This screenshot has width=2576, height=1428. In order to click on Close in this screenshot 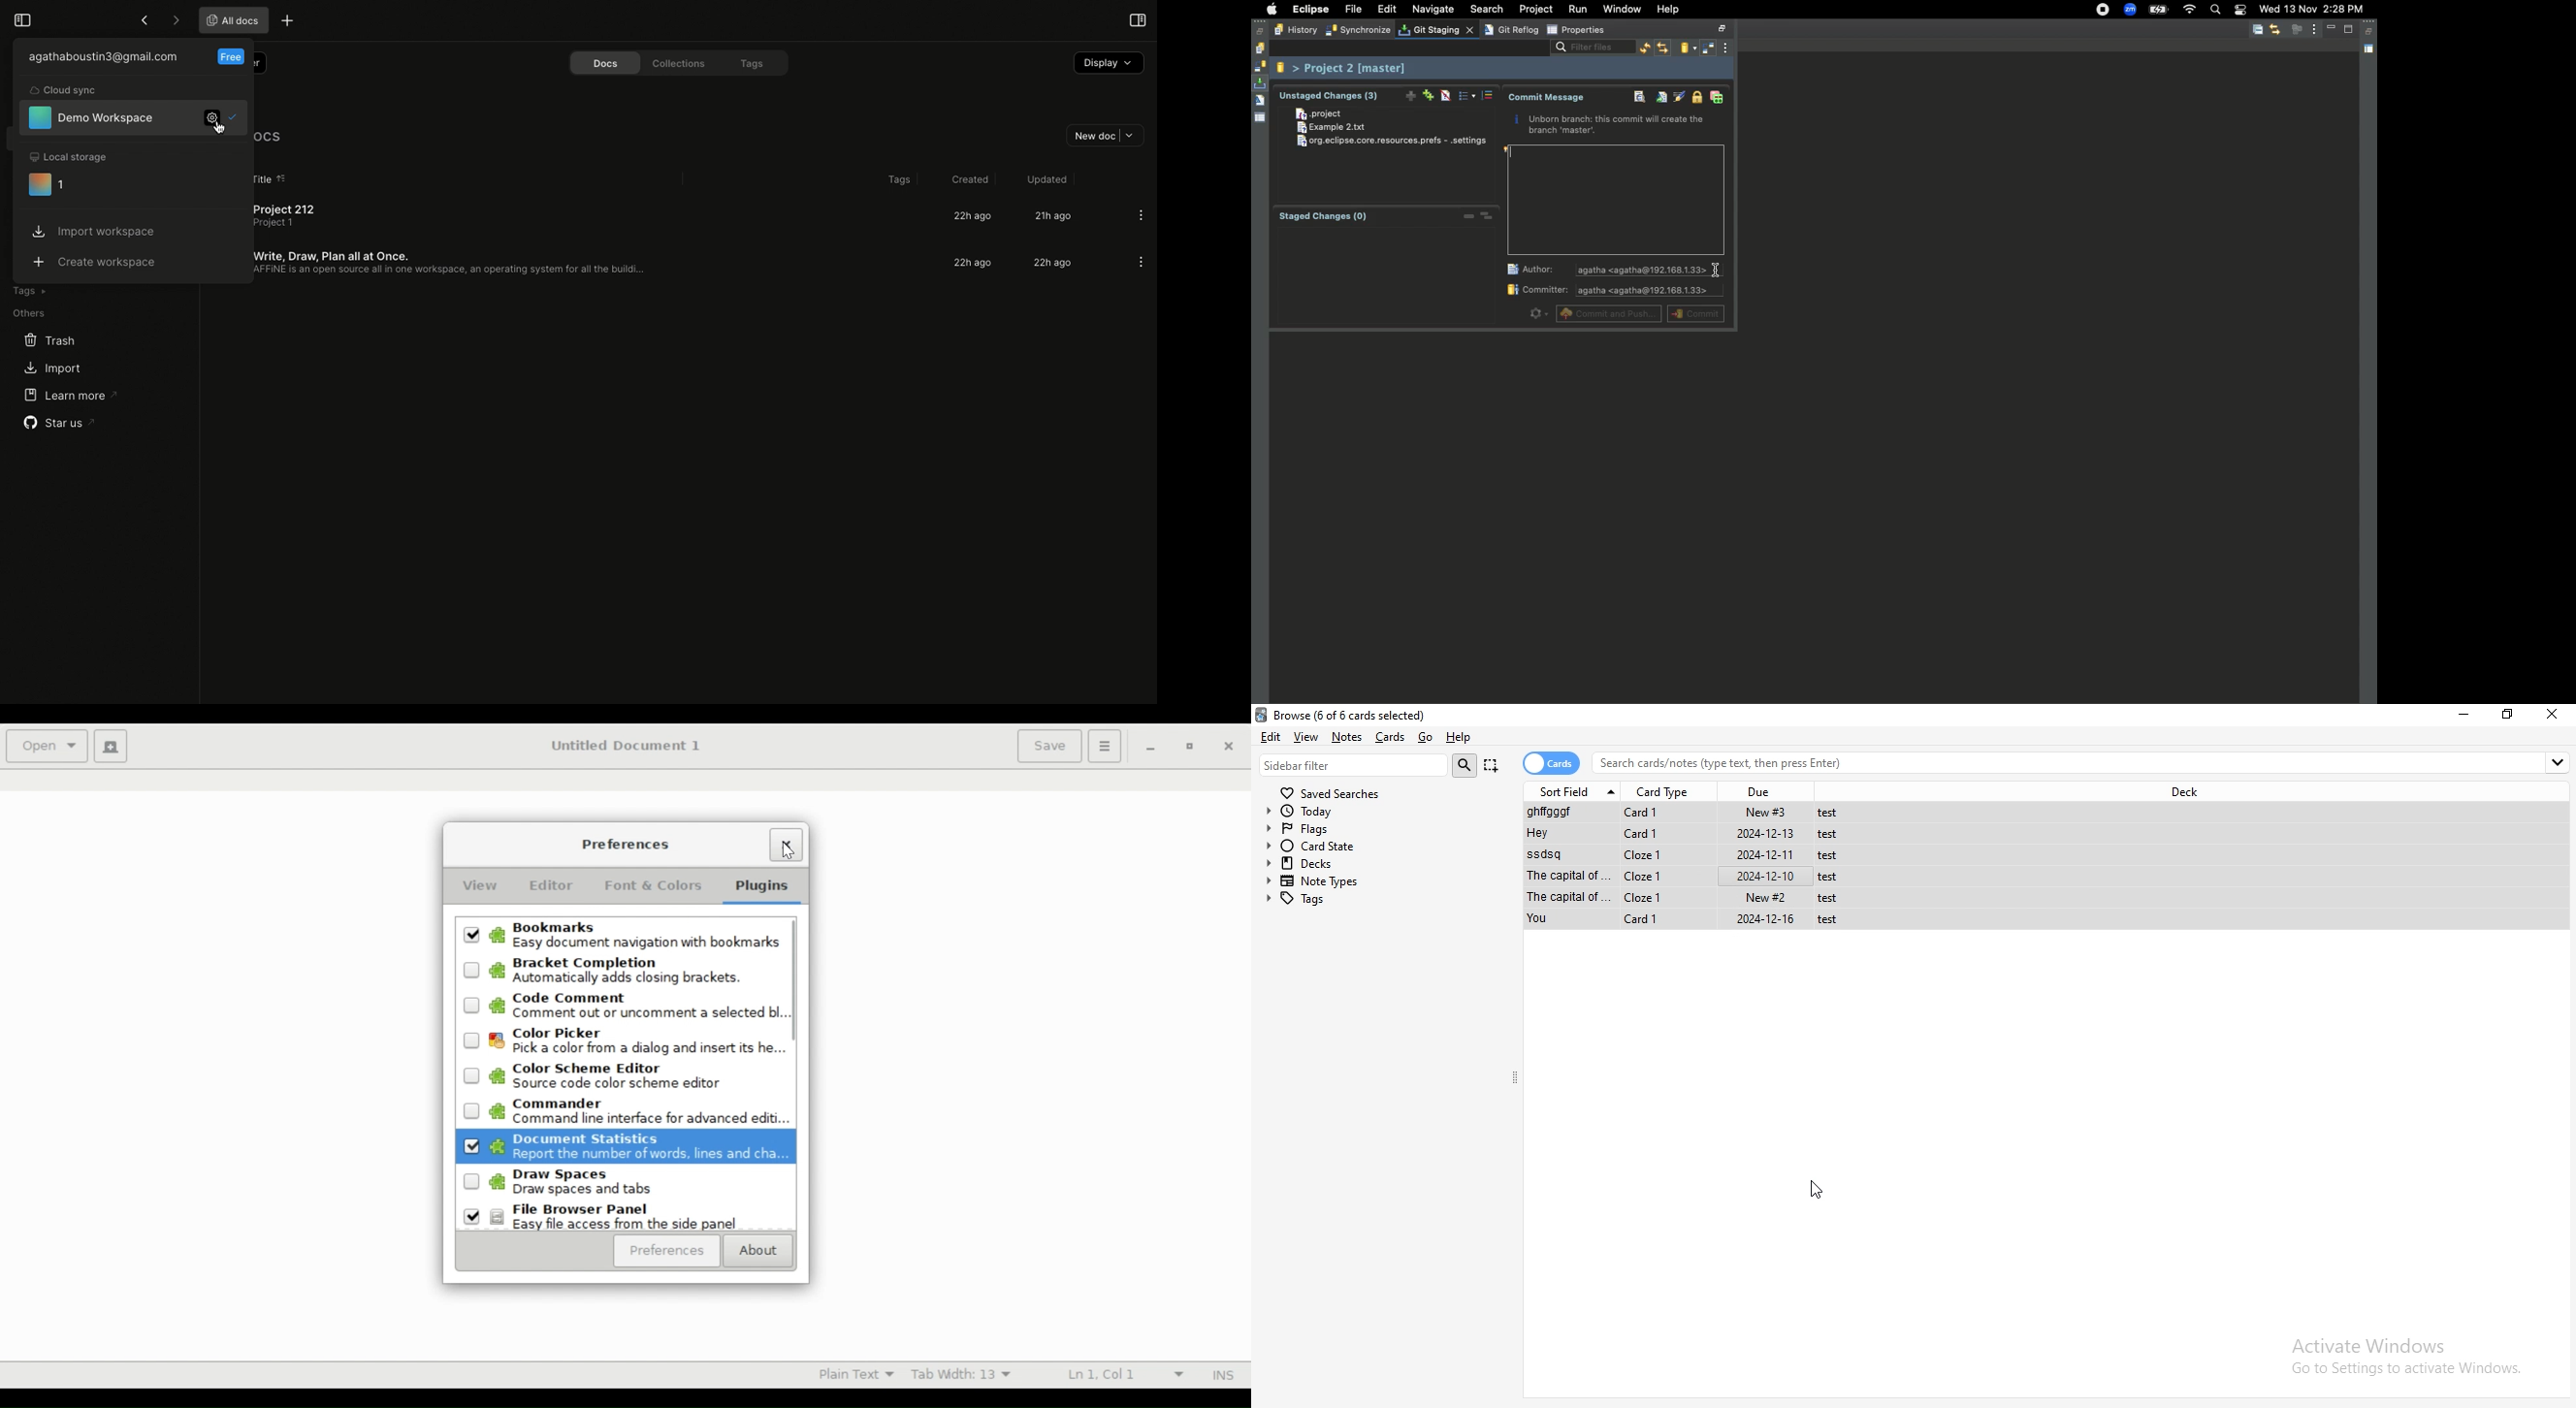, I will do `click(788, 845)`.